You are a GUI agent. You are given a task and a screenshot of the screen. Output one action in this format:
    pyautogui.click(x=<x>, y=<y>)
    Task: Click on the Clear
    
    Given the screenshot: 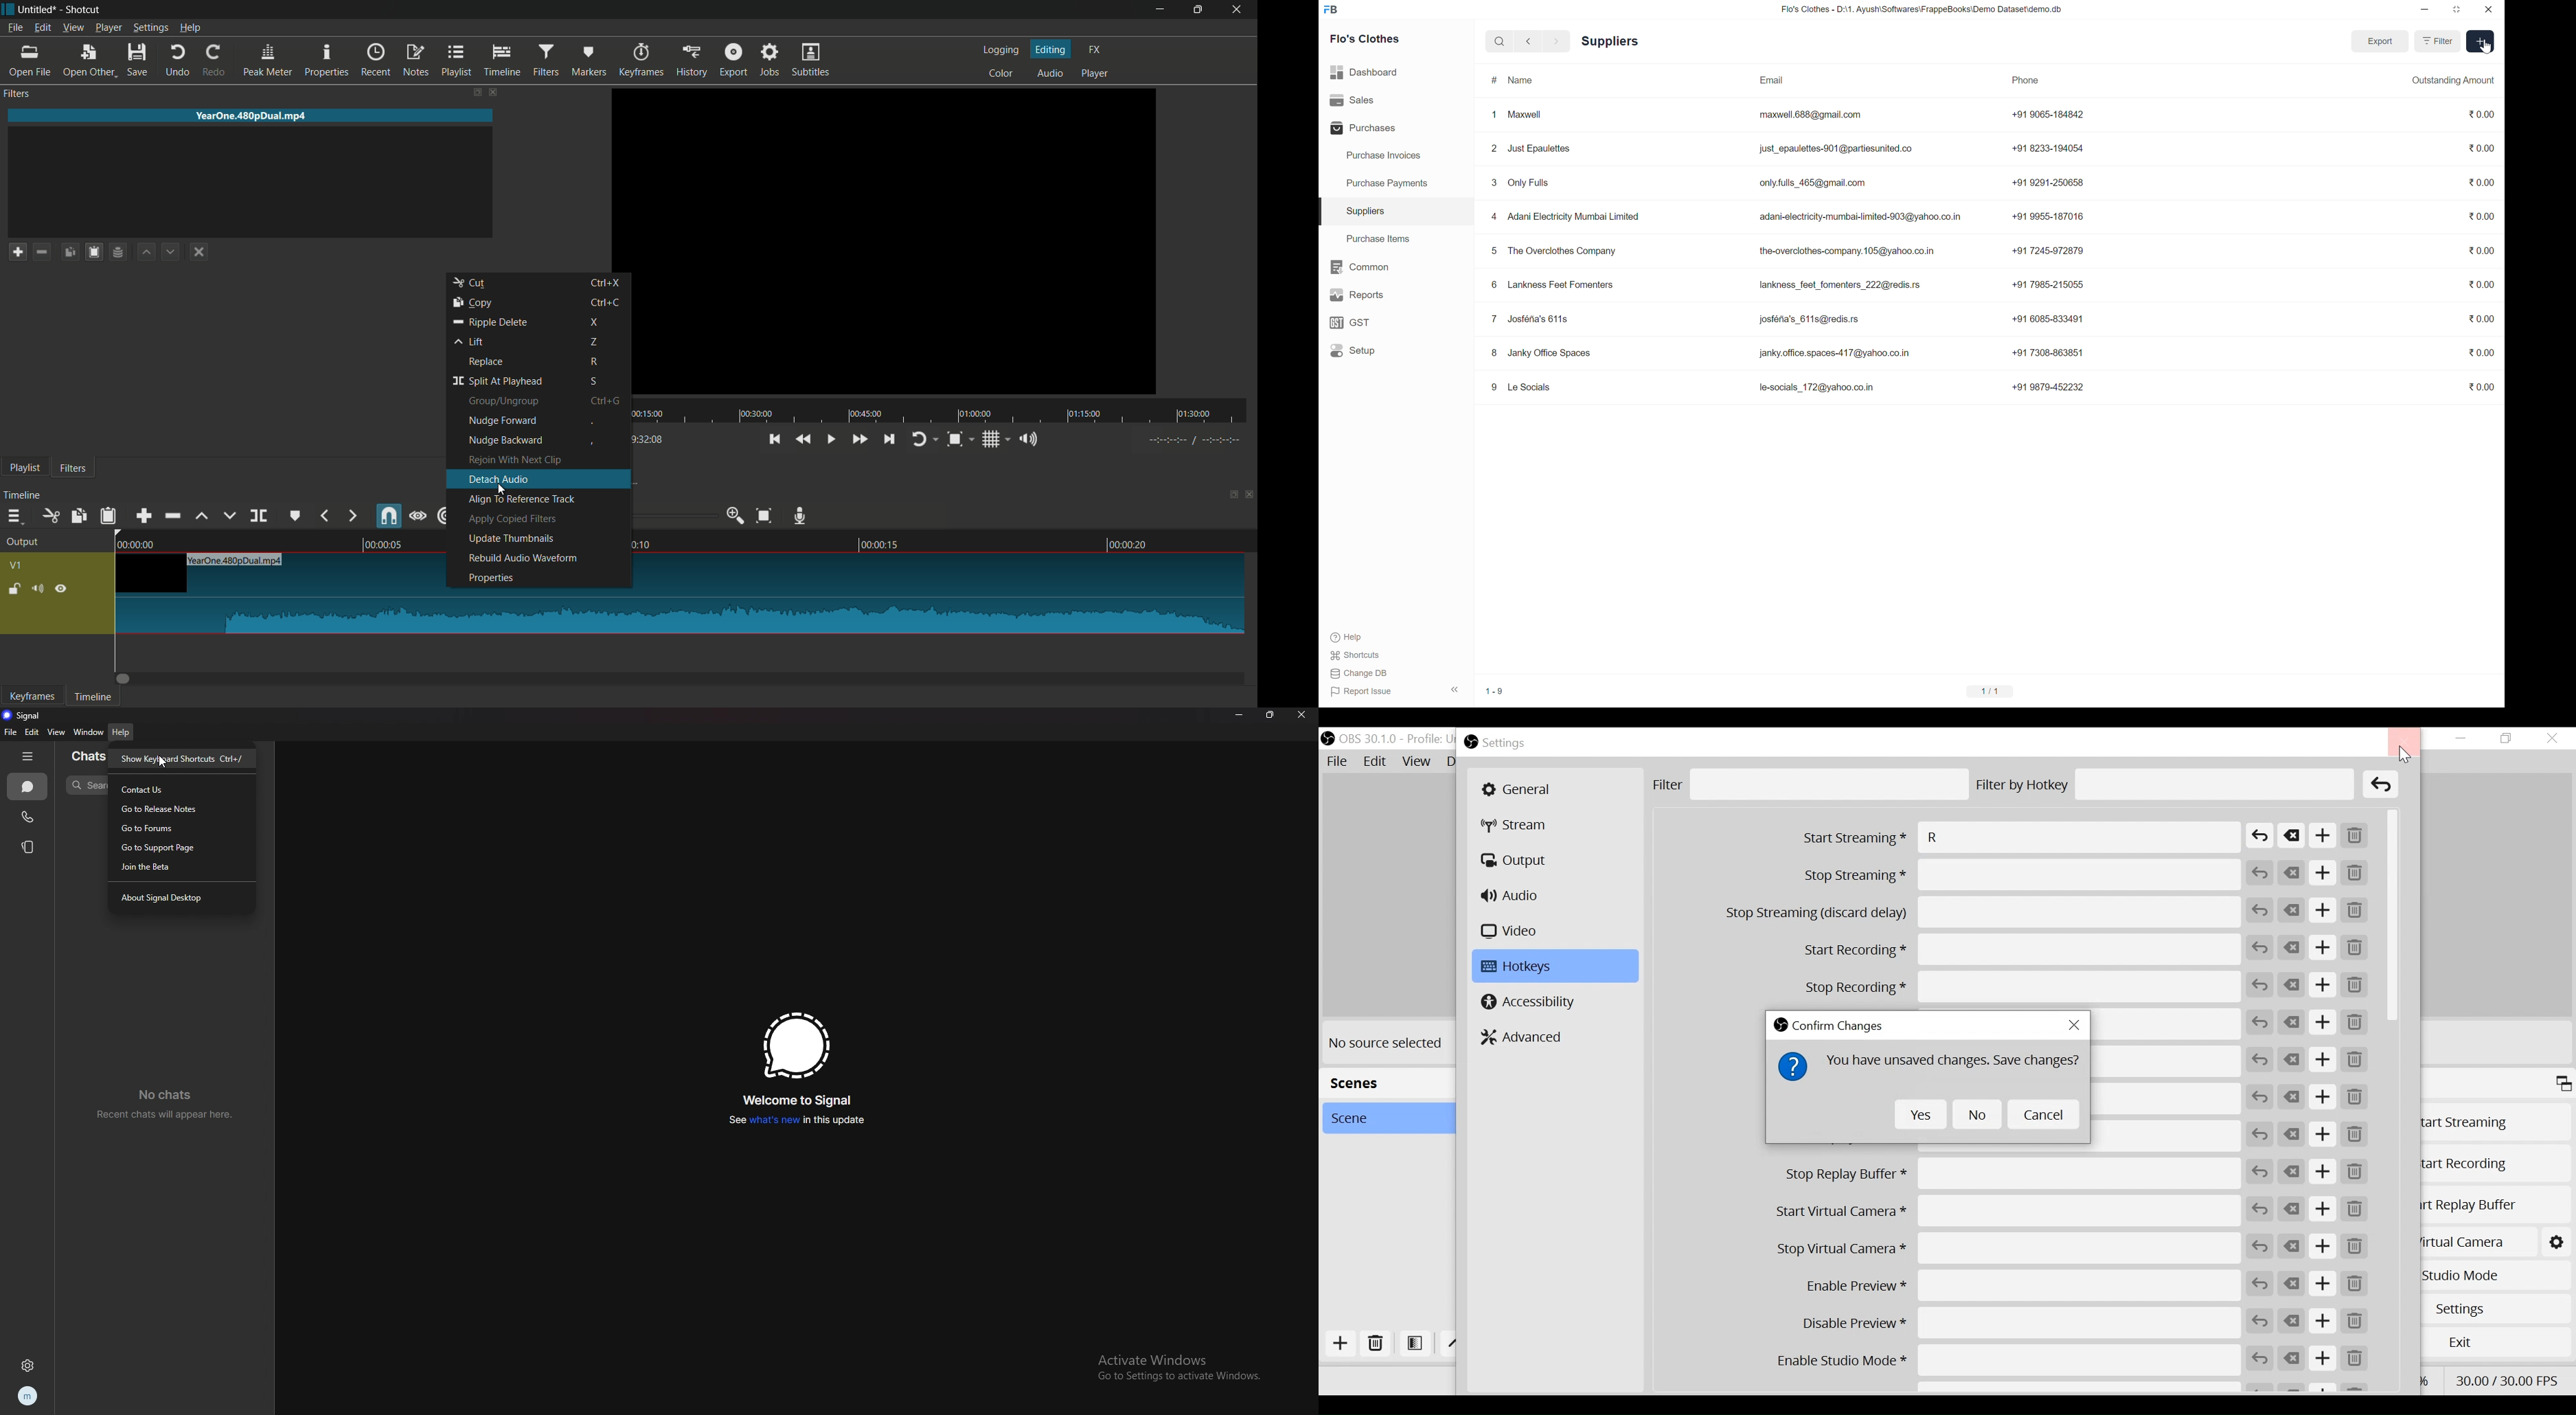 What is the action you would take?
    pyautogui.click(x=2292, y=1024)
    